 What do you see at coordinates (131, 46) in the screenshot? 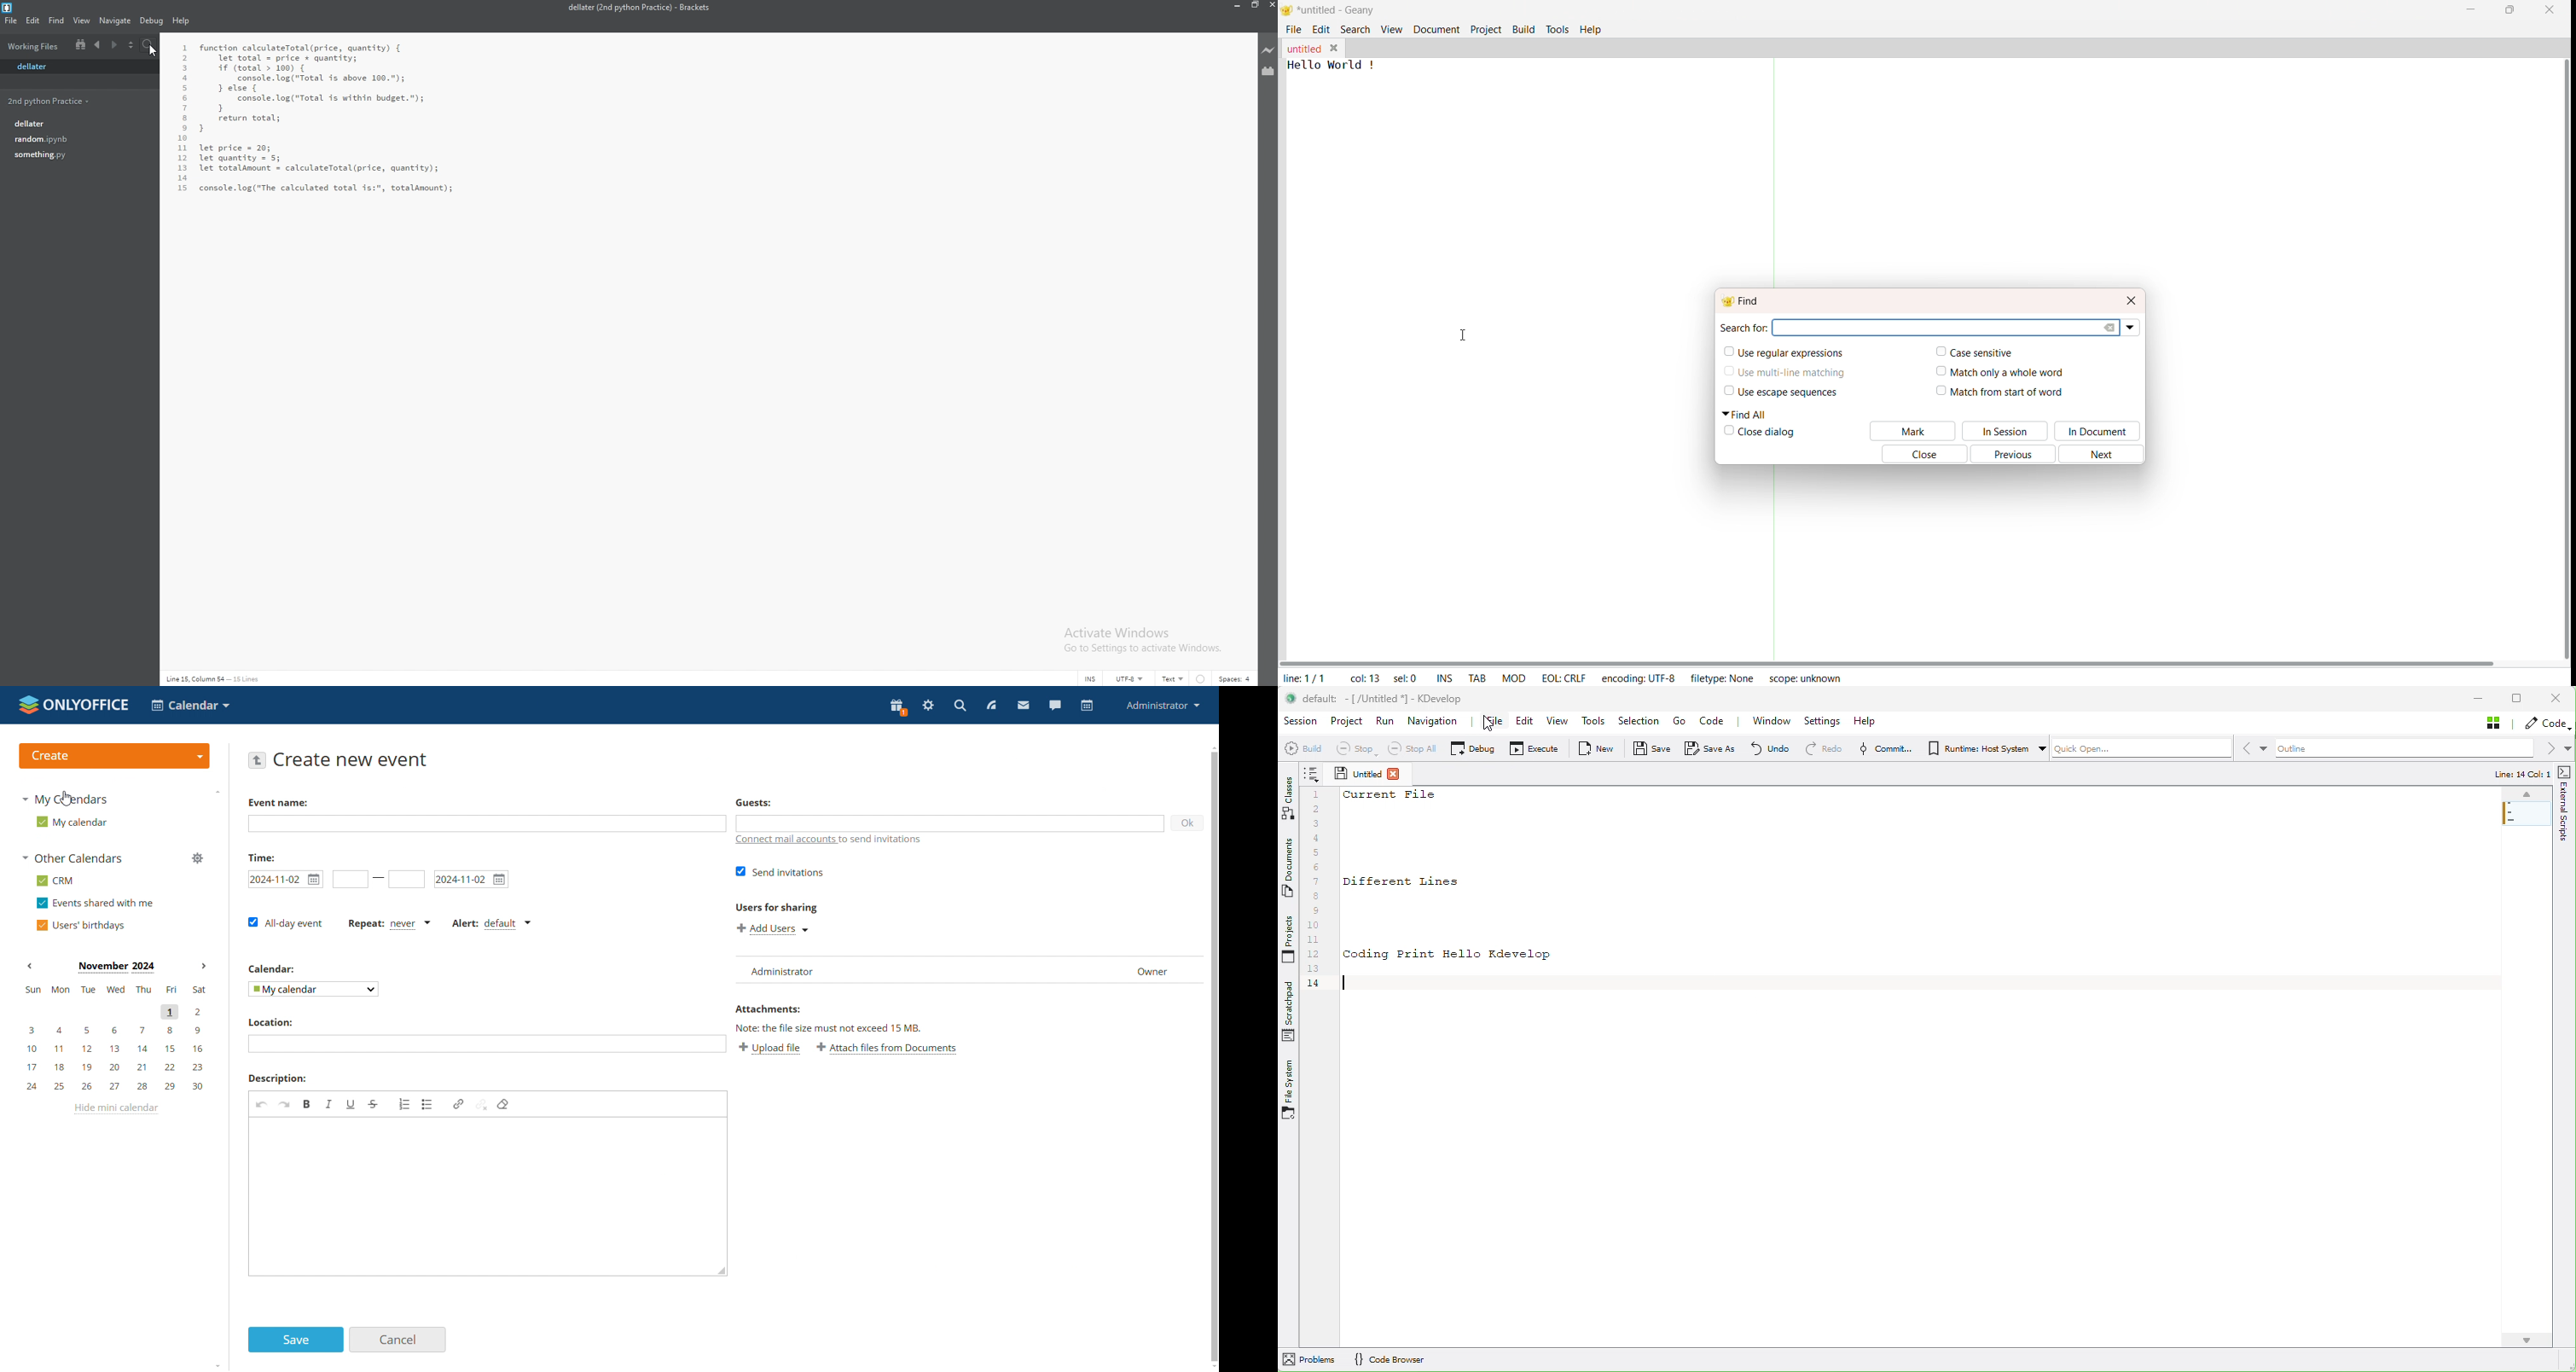
I see `select` at bounding box center [131, 46].